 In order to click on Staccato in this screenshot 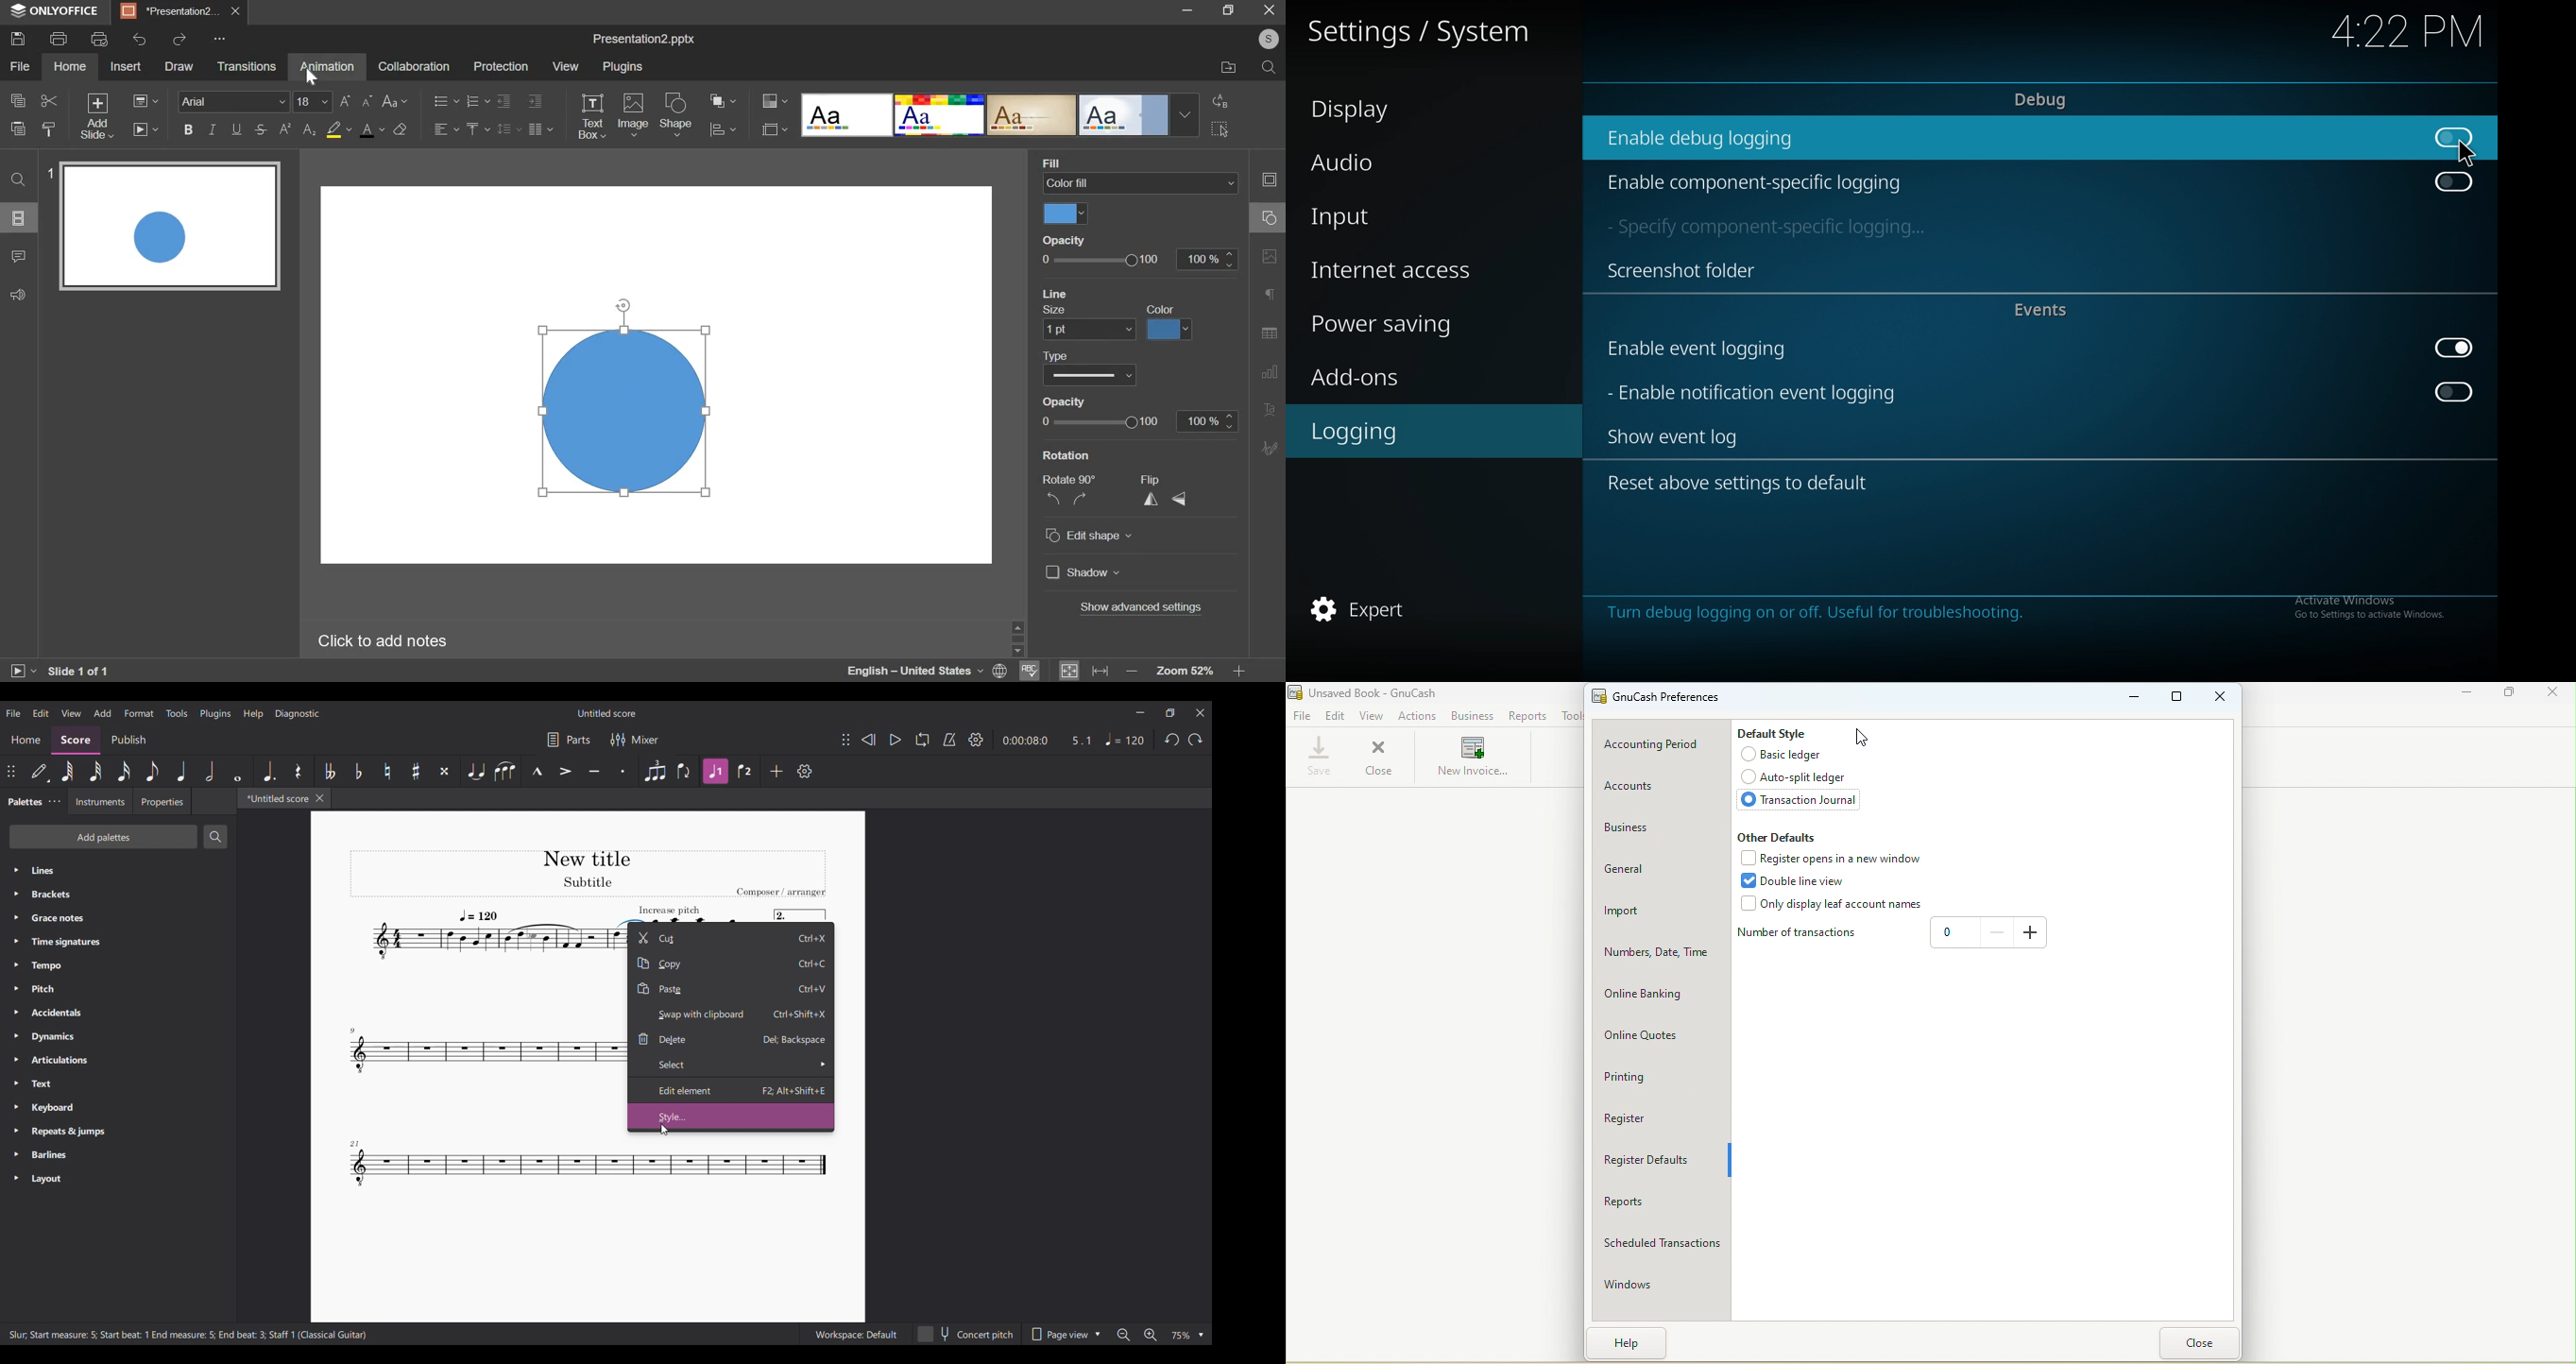, I will do `click(624, 770)`.